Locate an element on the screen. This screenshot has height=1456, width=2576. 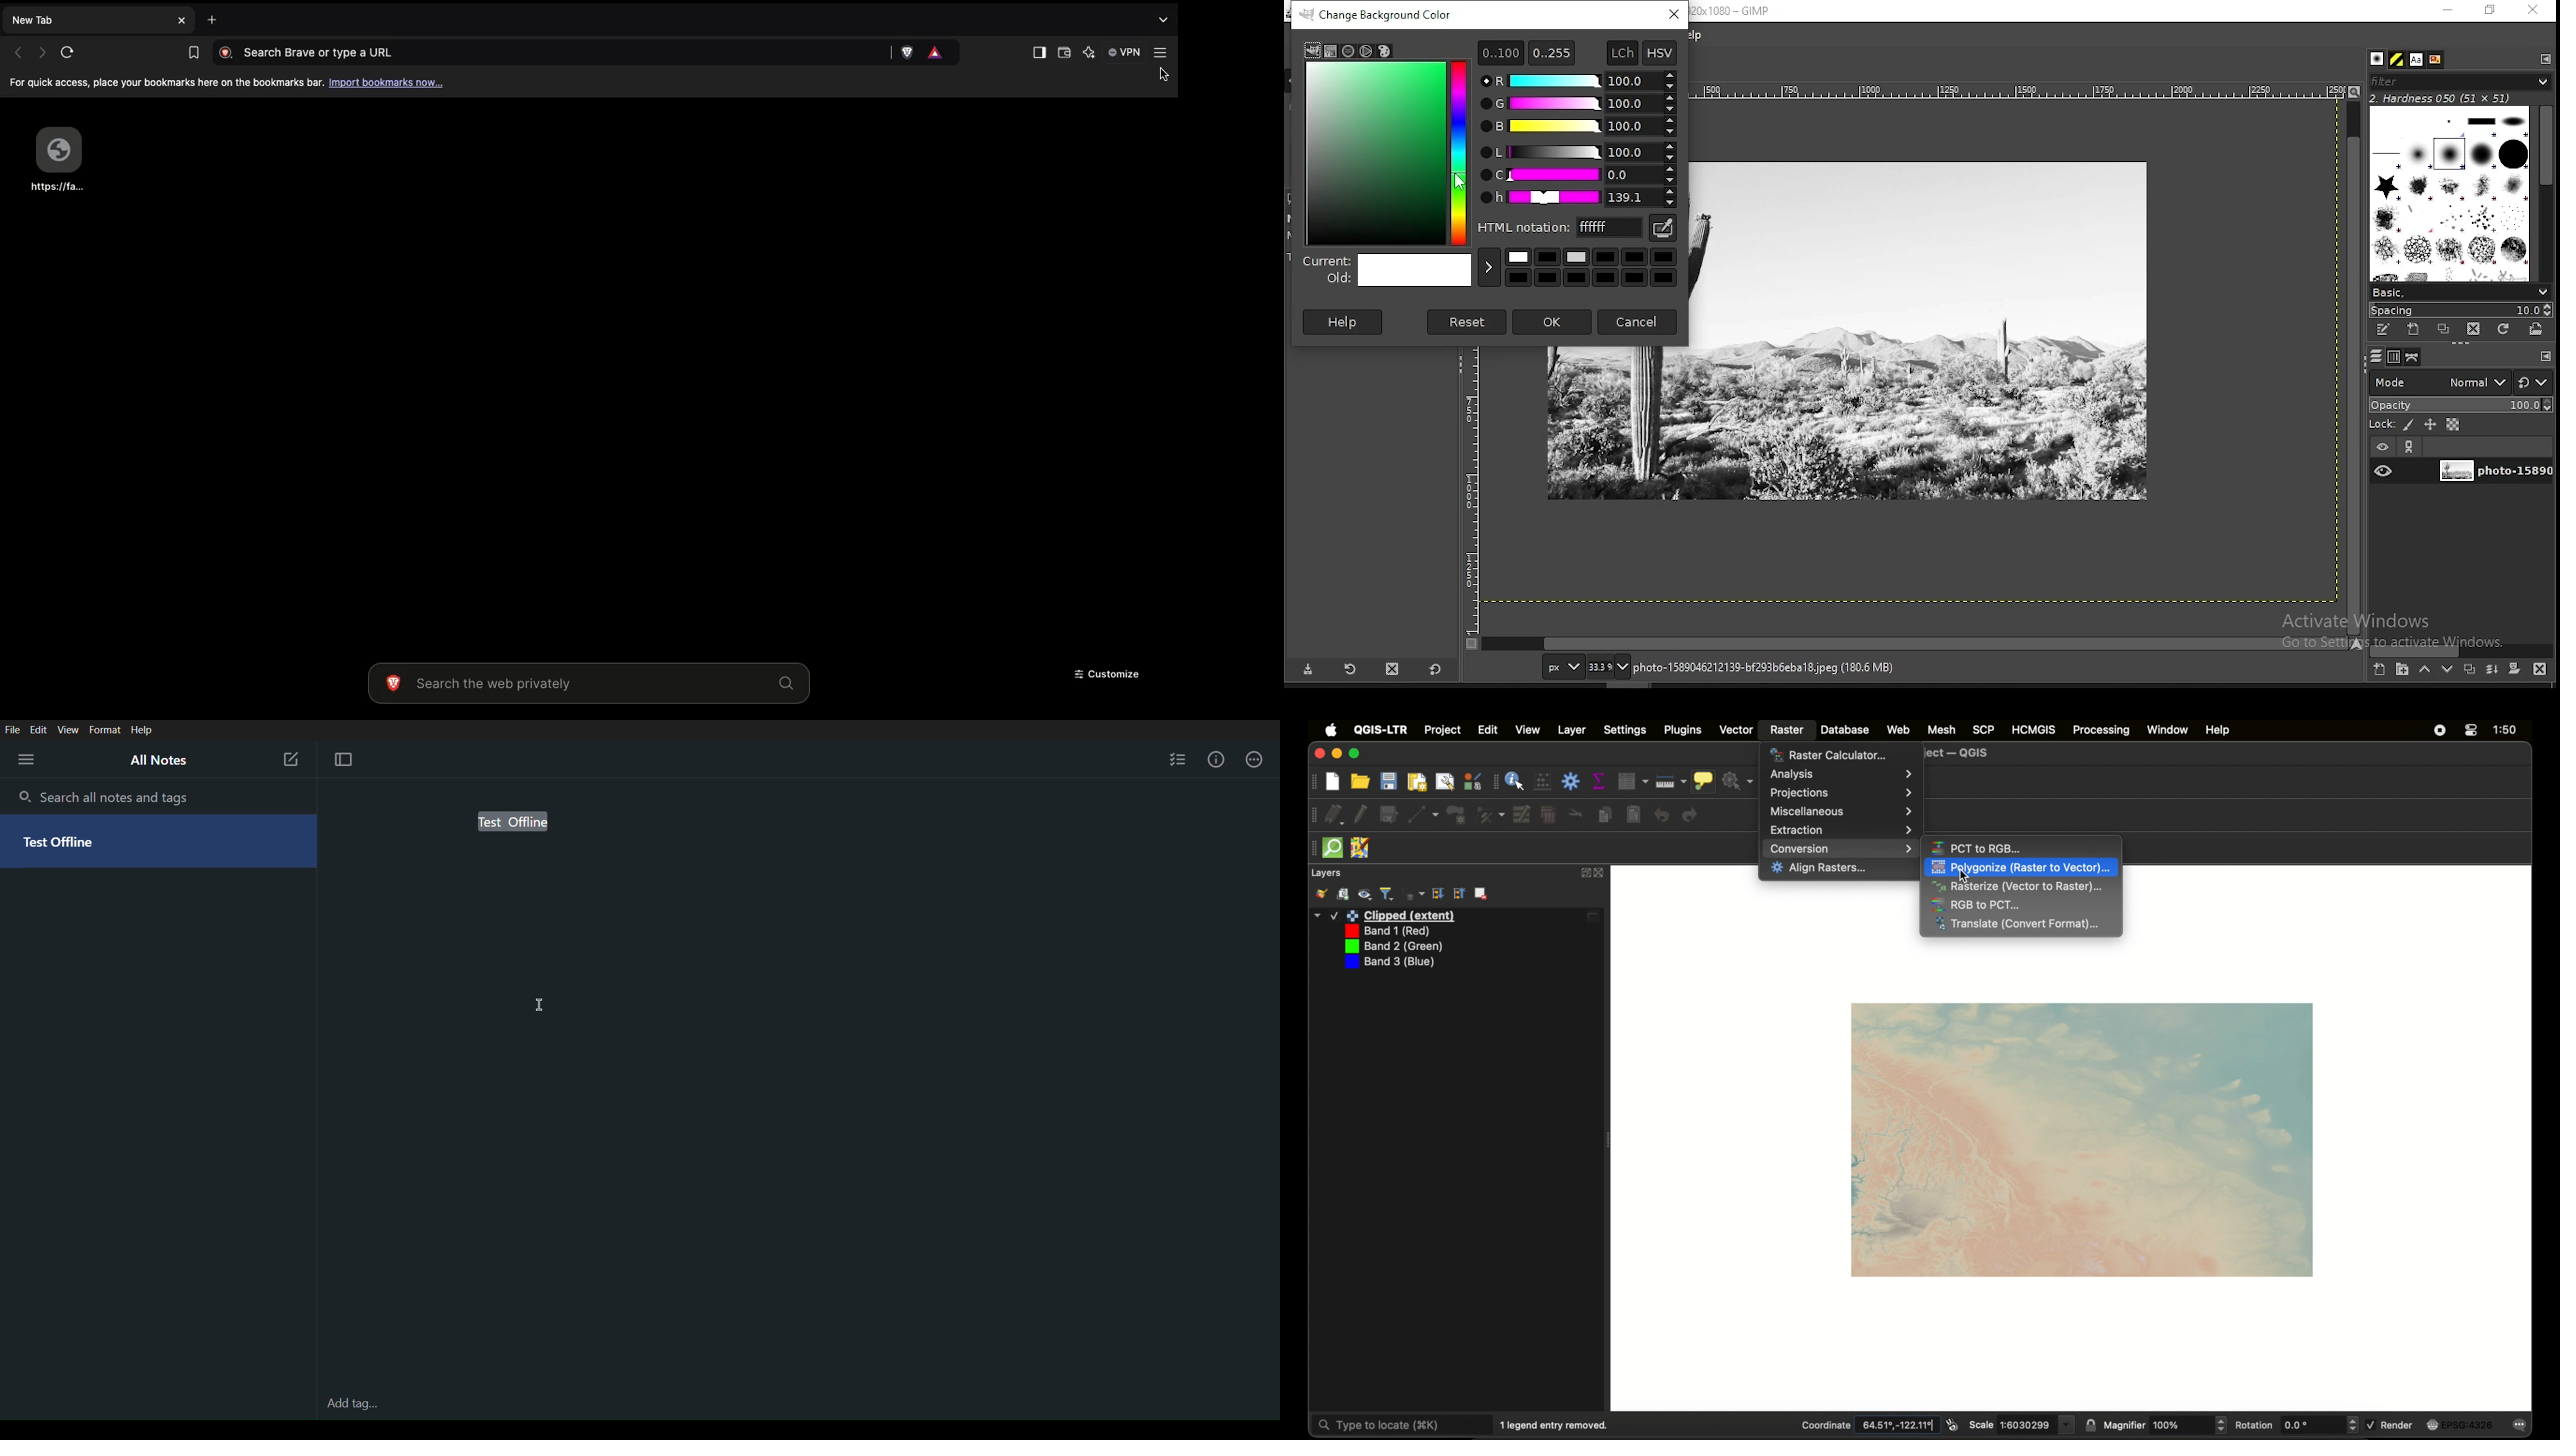
Customize is located at coordinates (1105, 677).